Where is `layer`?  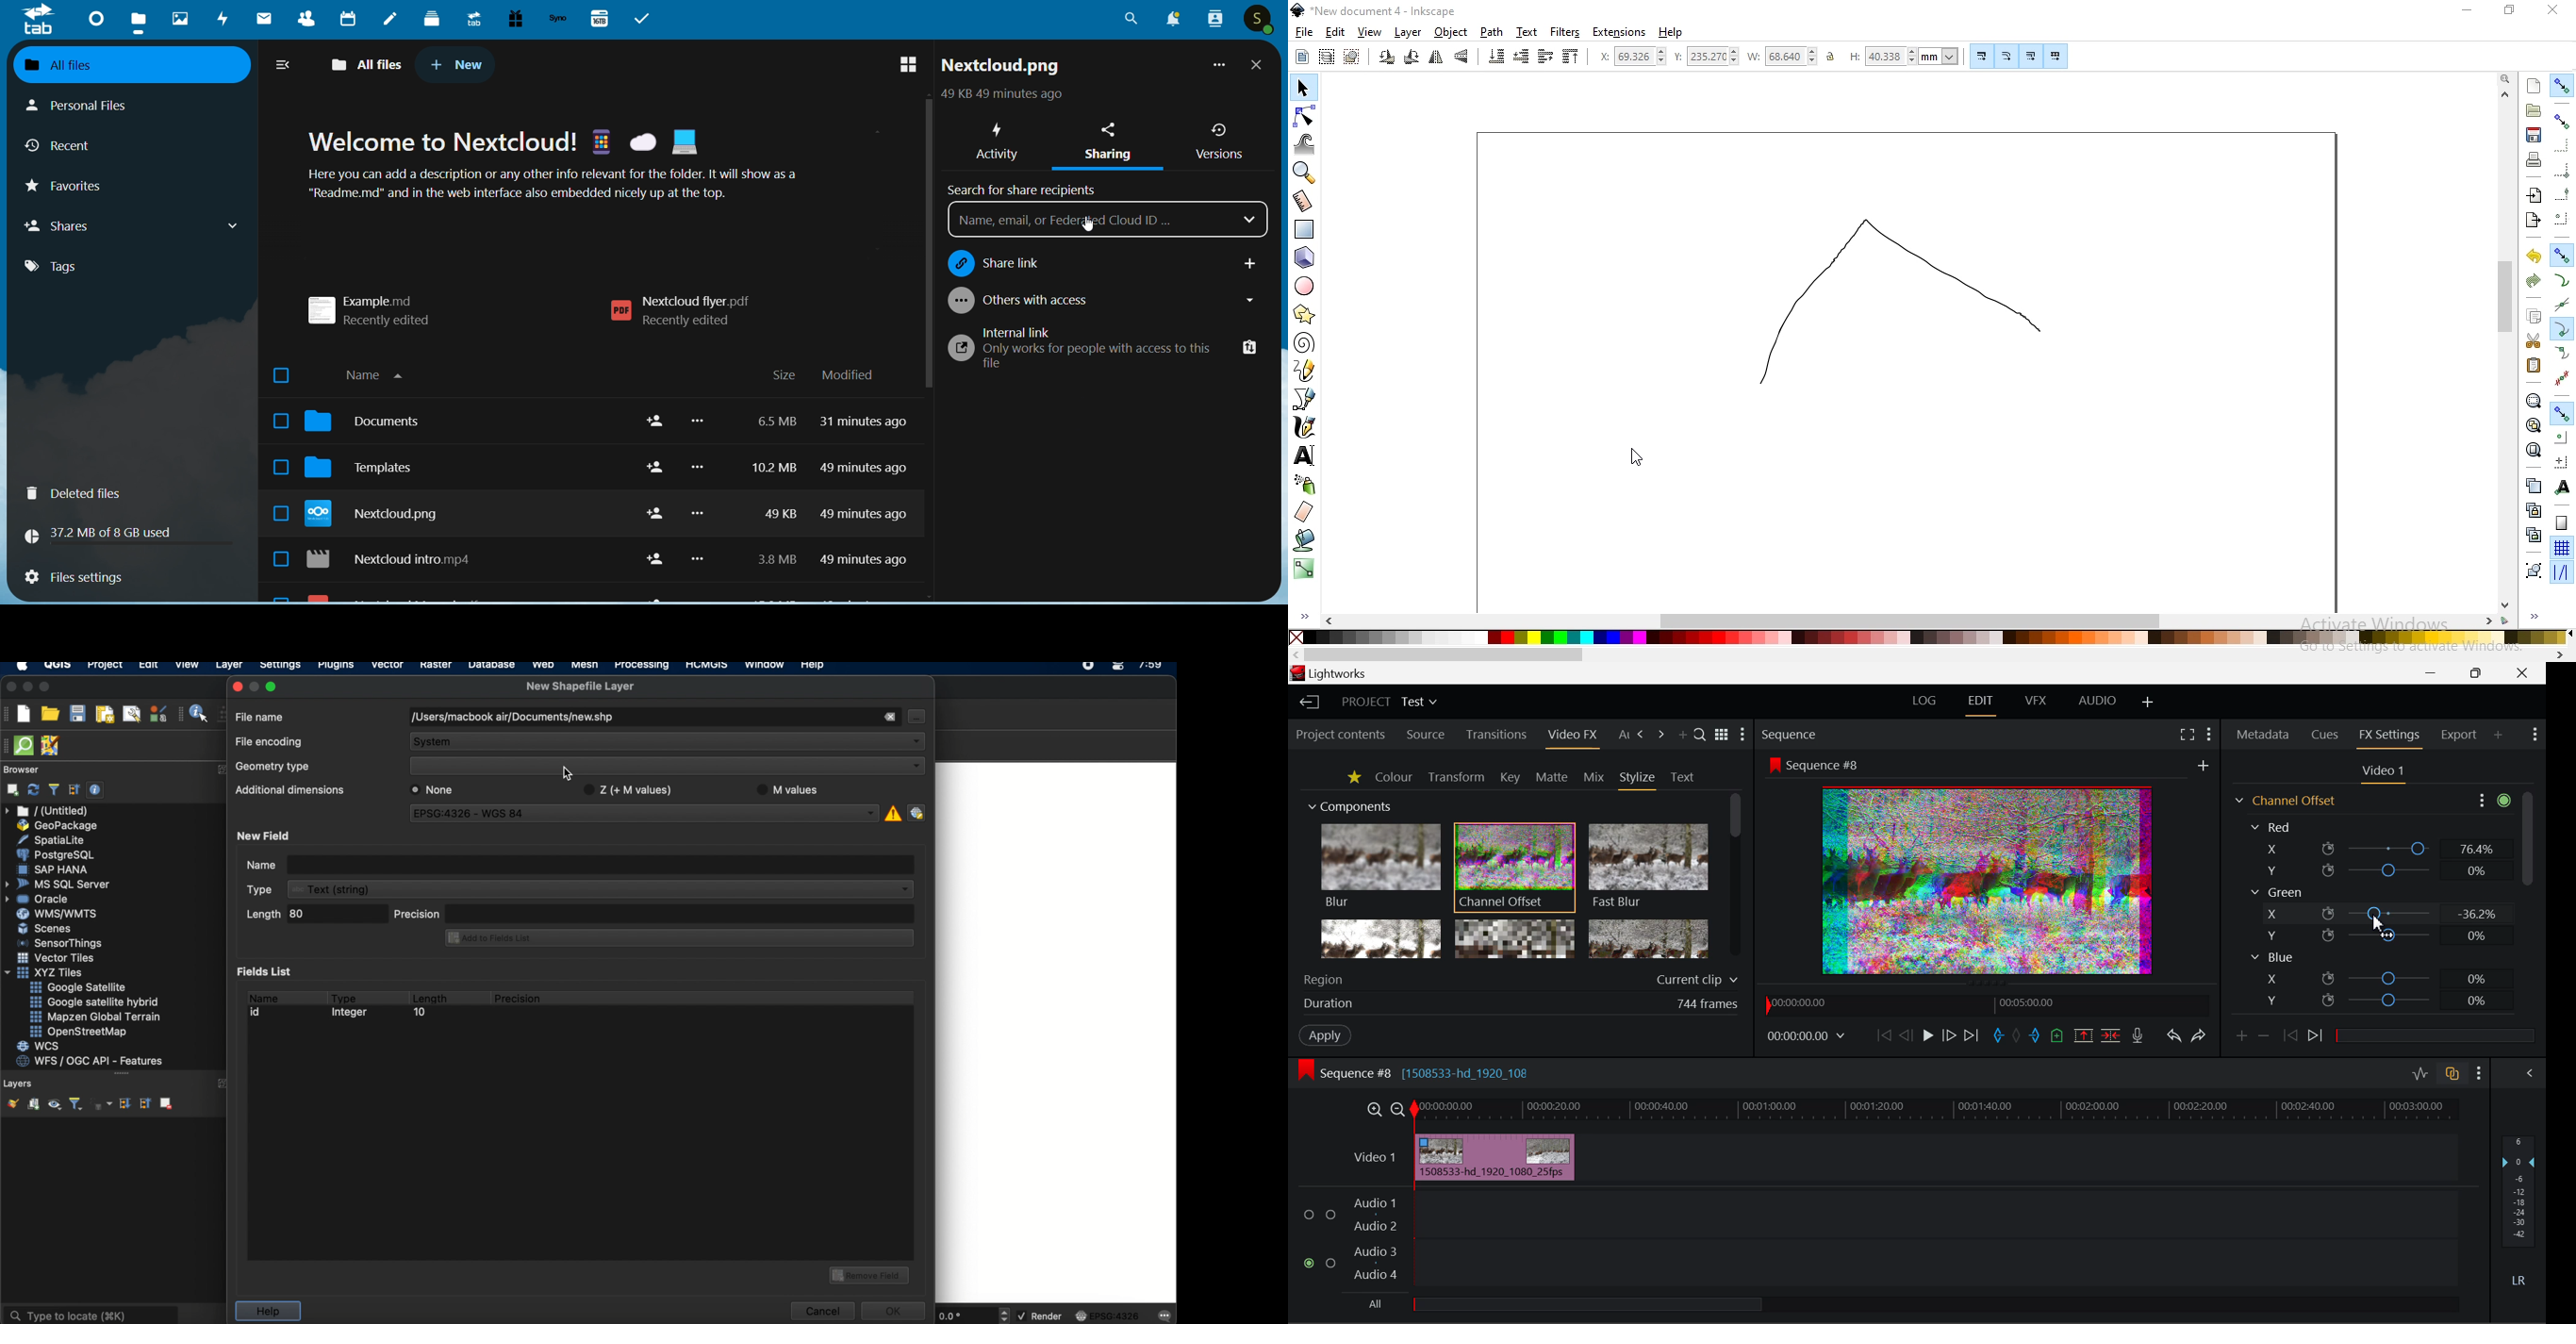 layer is located at coordinates (229, 668).